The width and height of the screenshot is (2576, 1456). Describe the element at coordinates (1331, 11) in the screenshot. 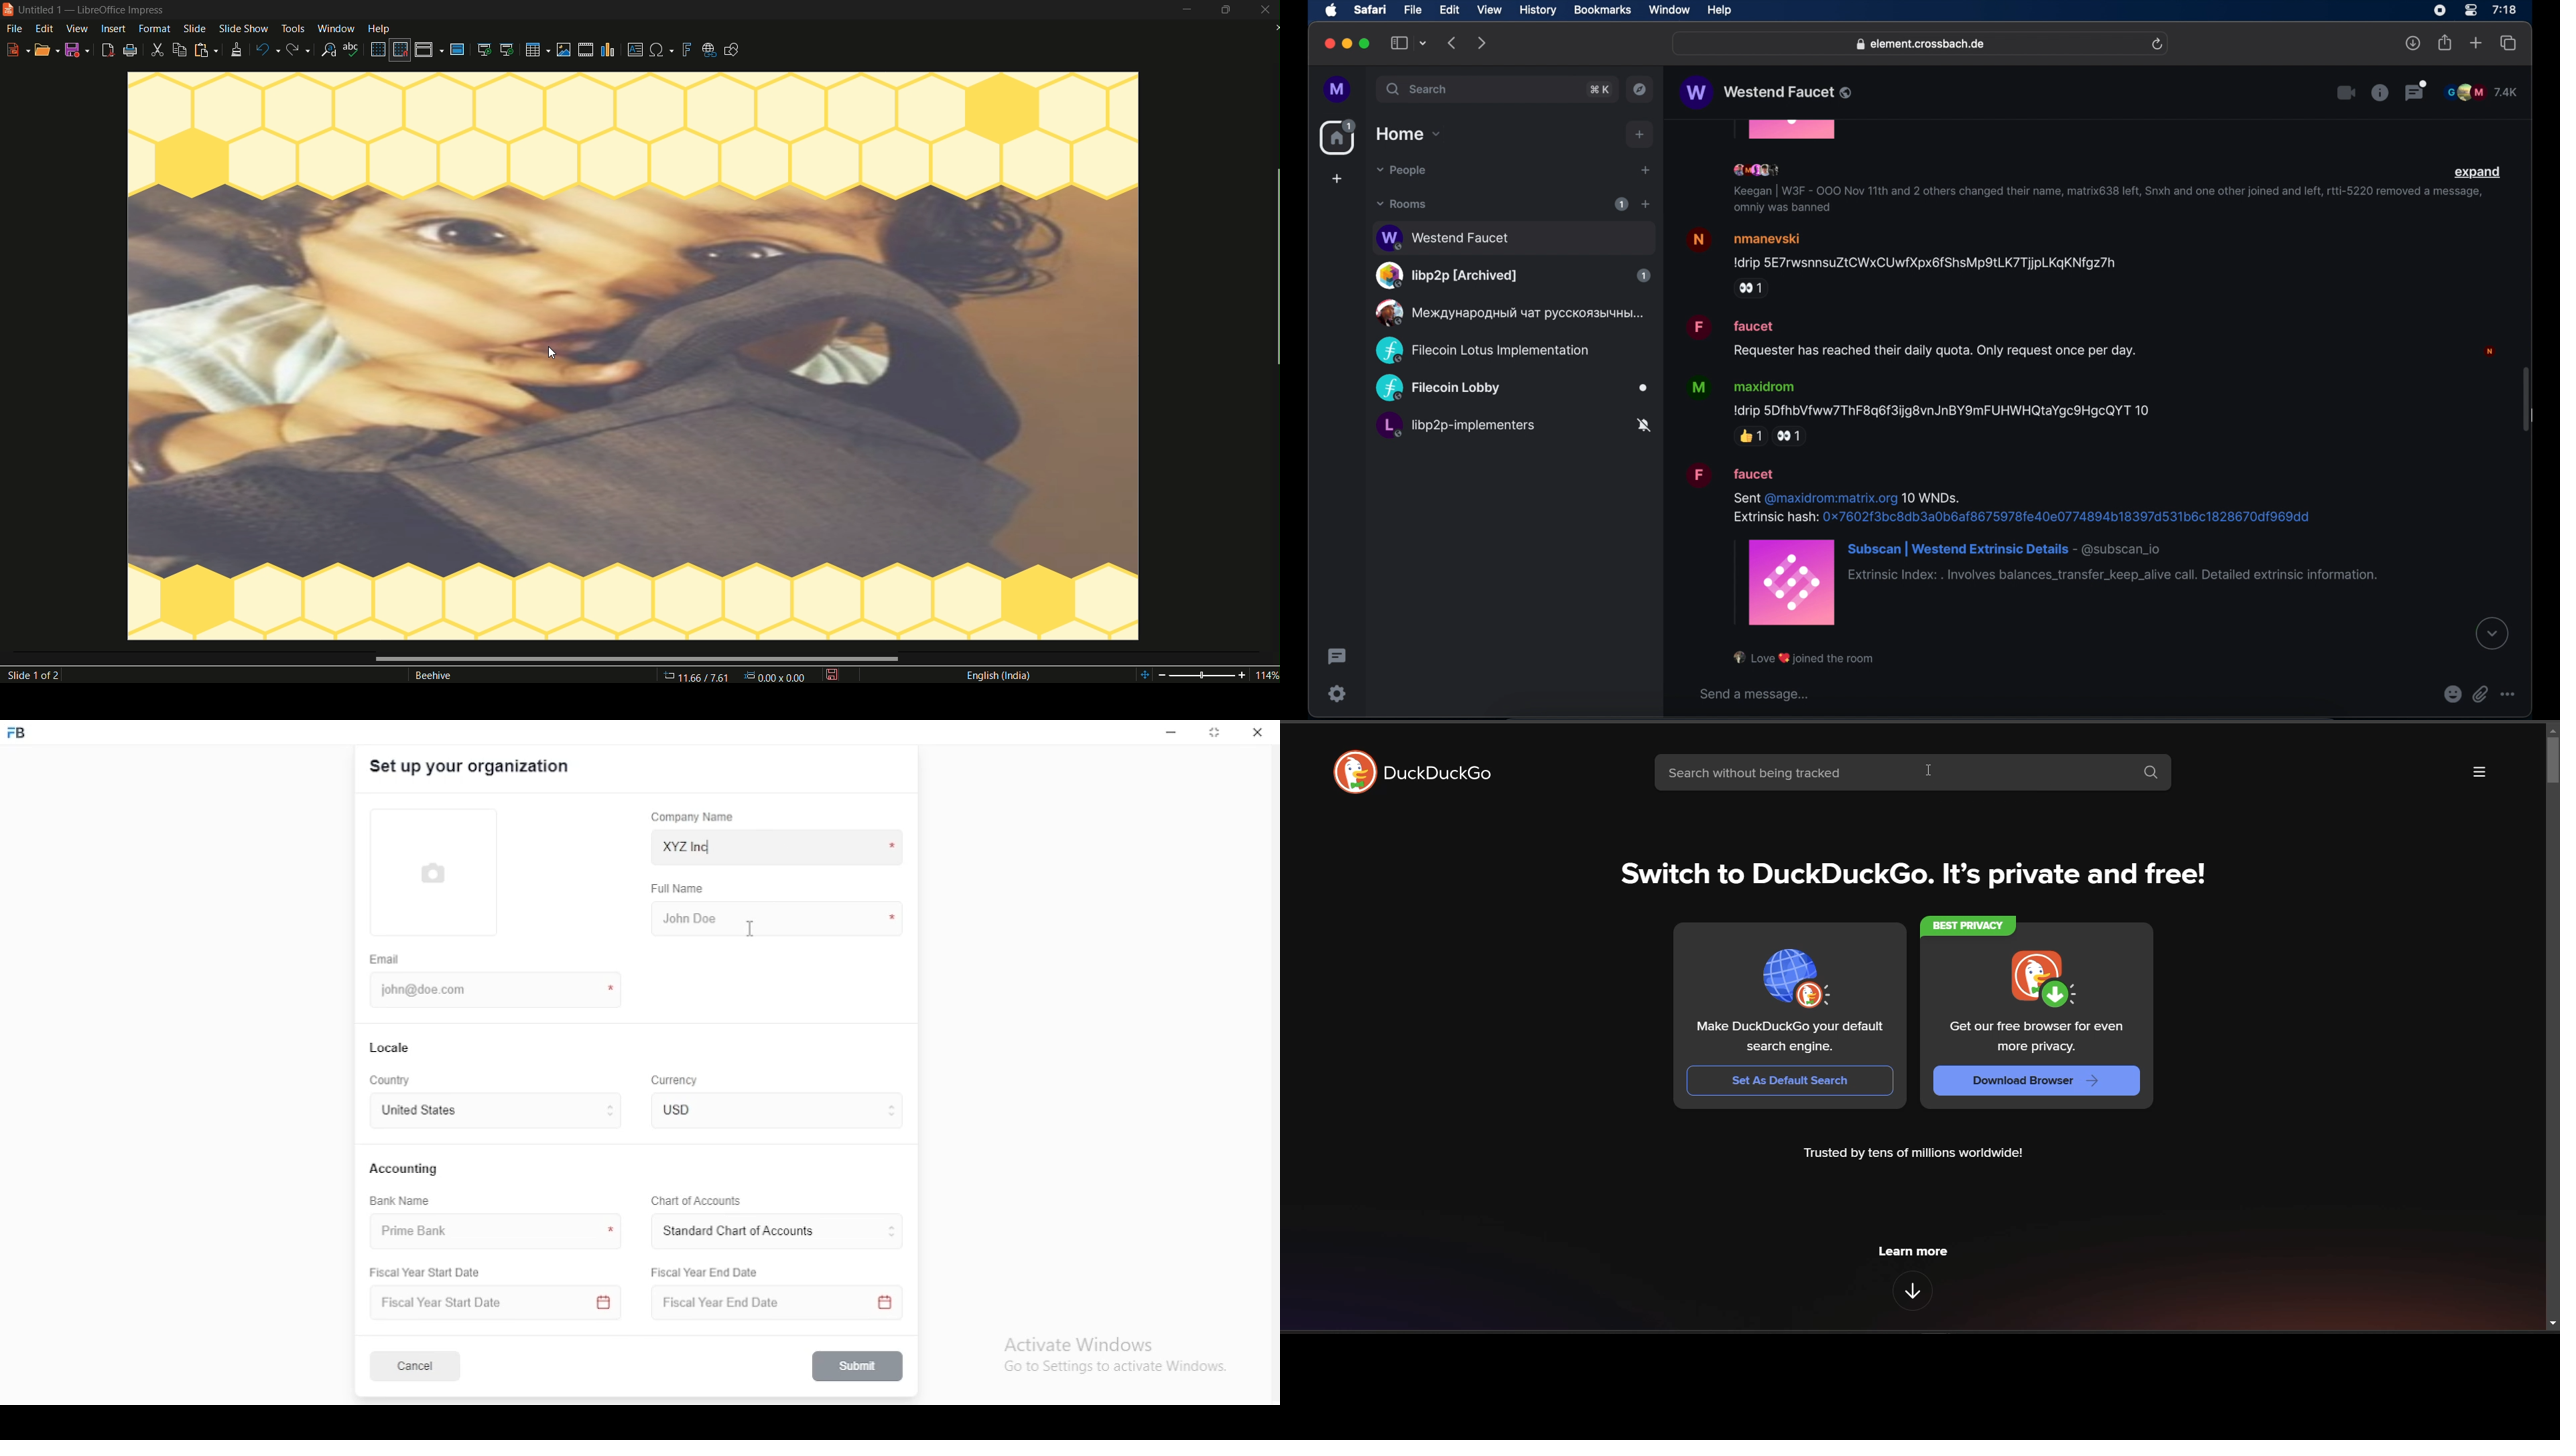

I see `apple icon` at that location.